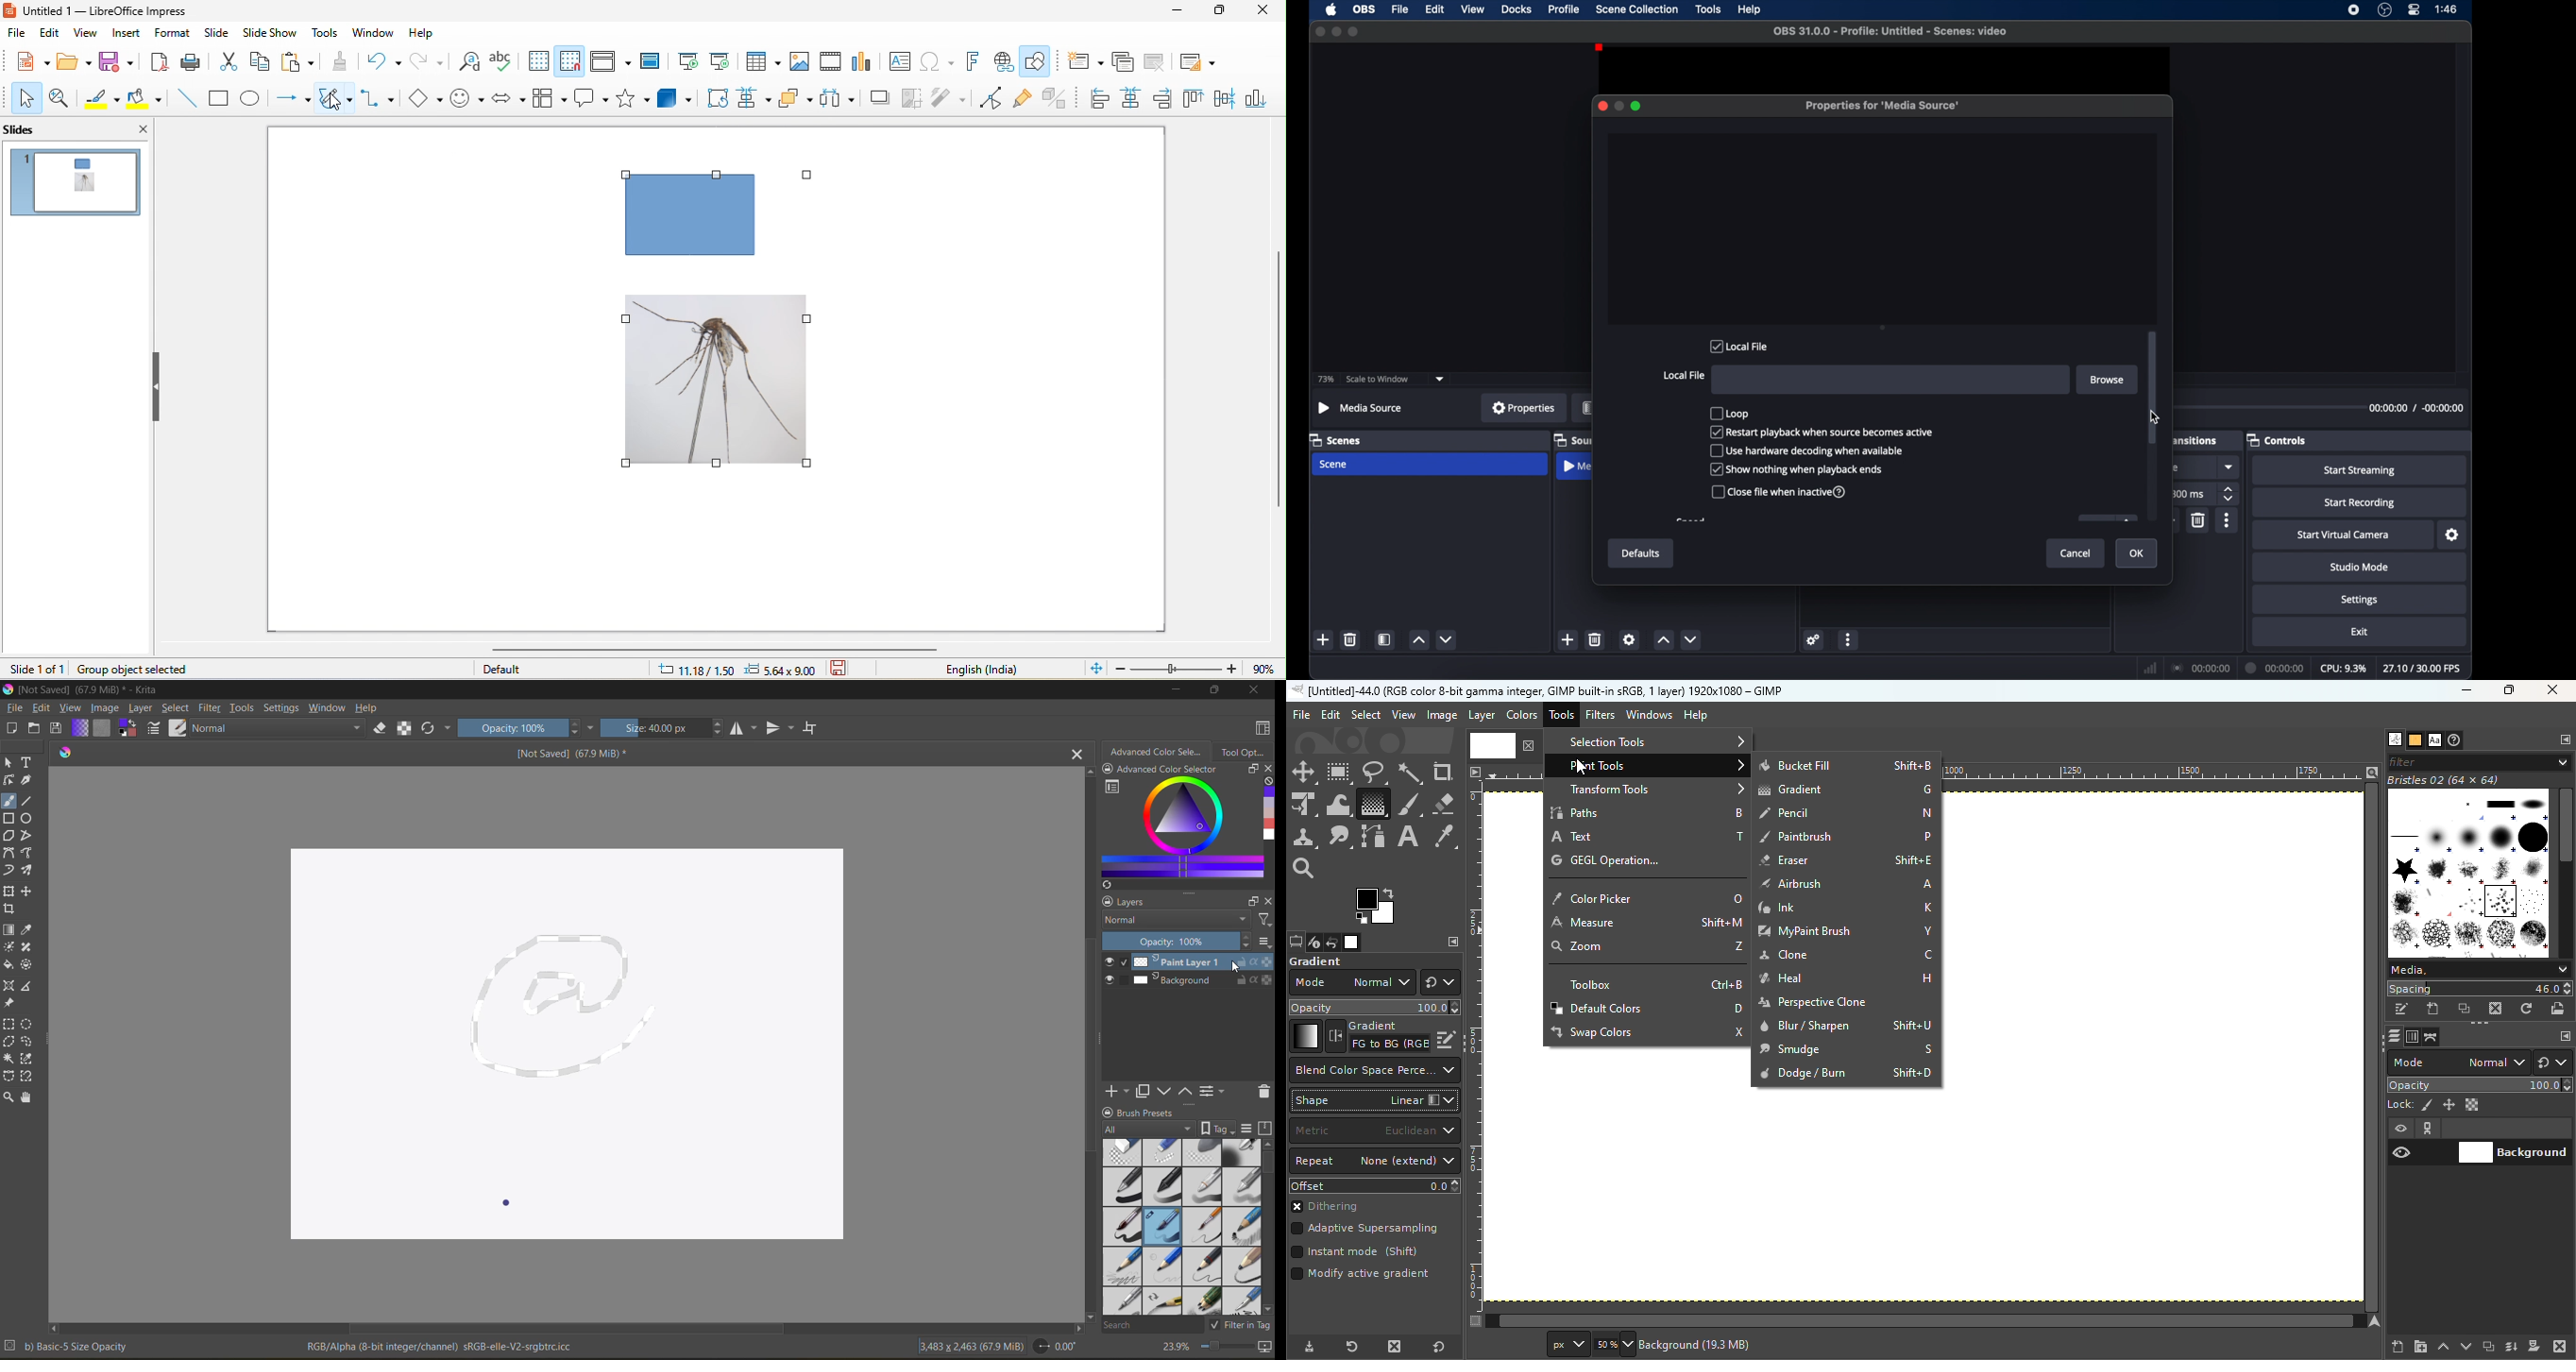 The image size is (2576, 1372). Describe the element at coordinates (1079, 753) in the screenshot. I see `close tab` at that location.